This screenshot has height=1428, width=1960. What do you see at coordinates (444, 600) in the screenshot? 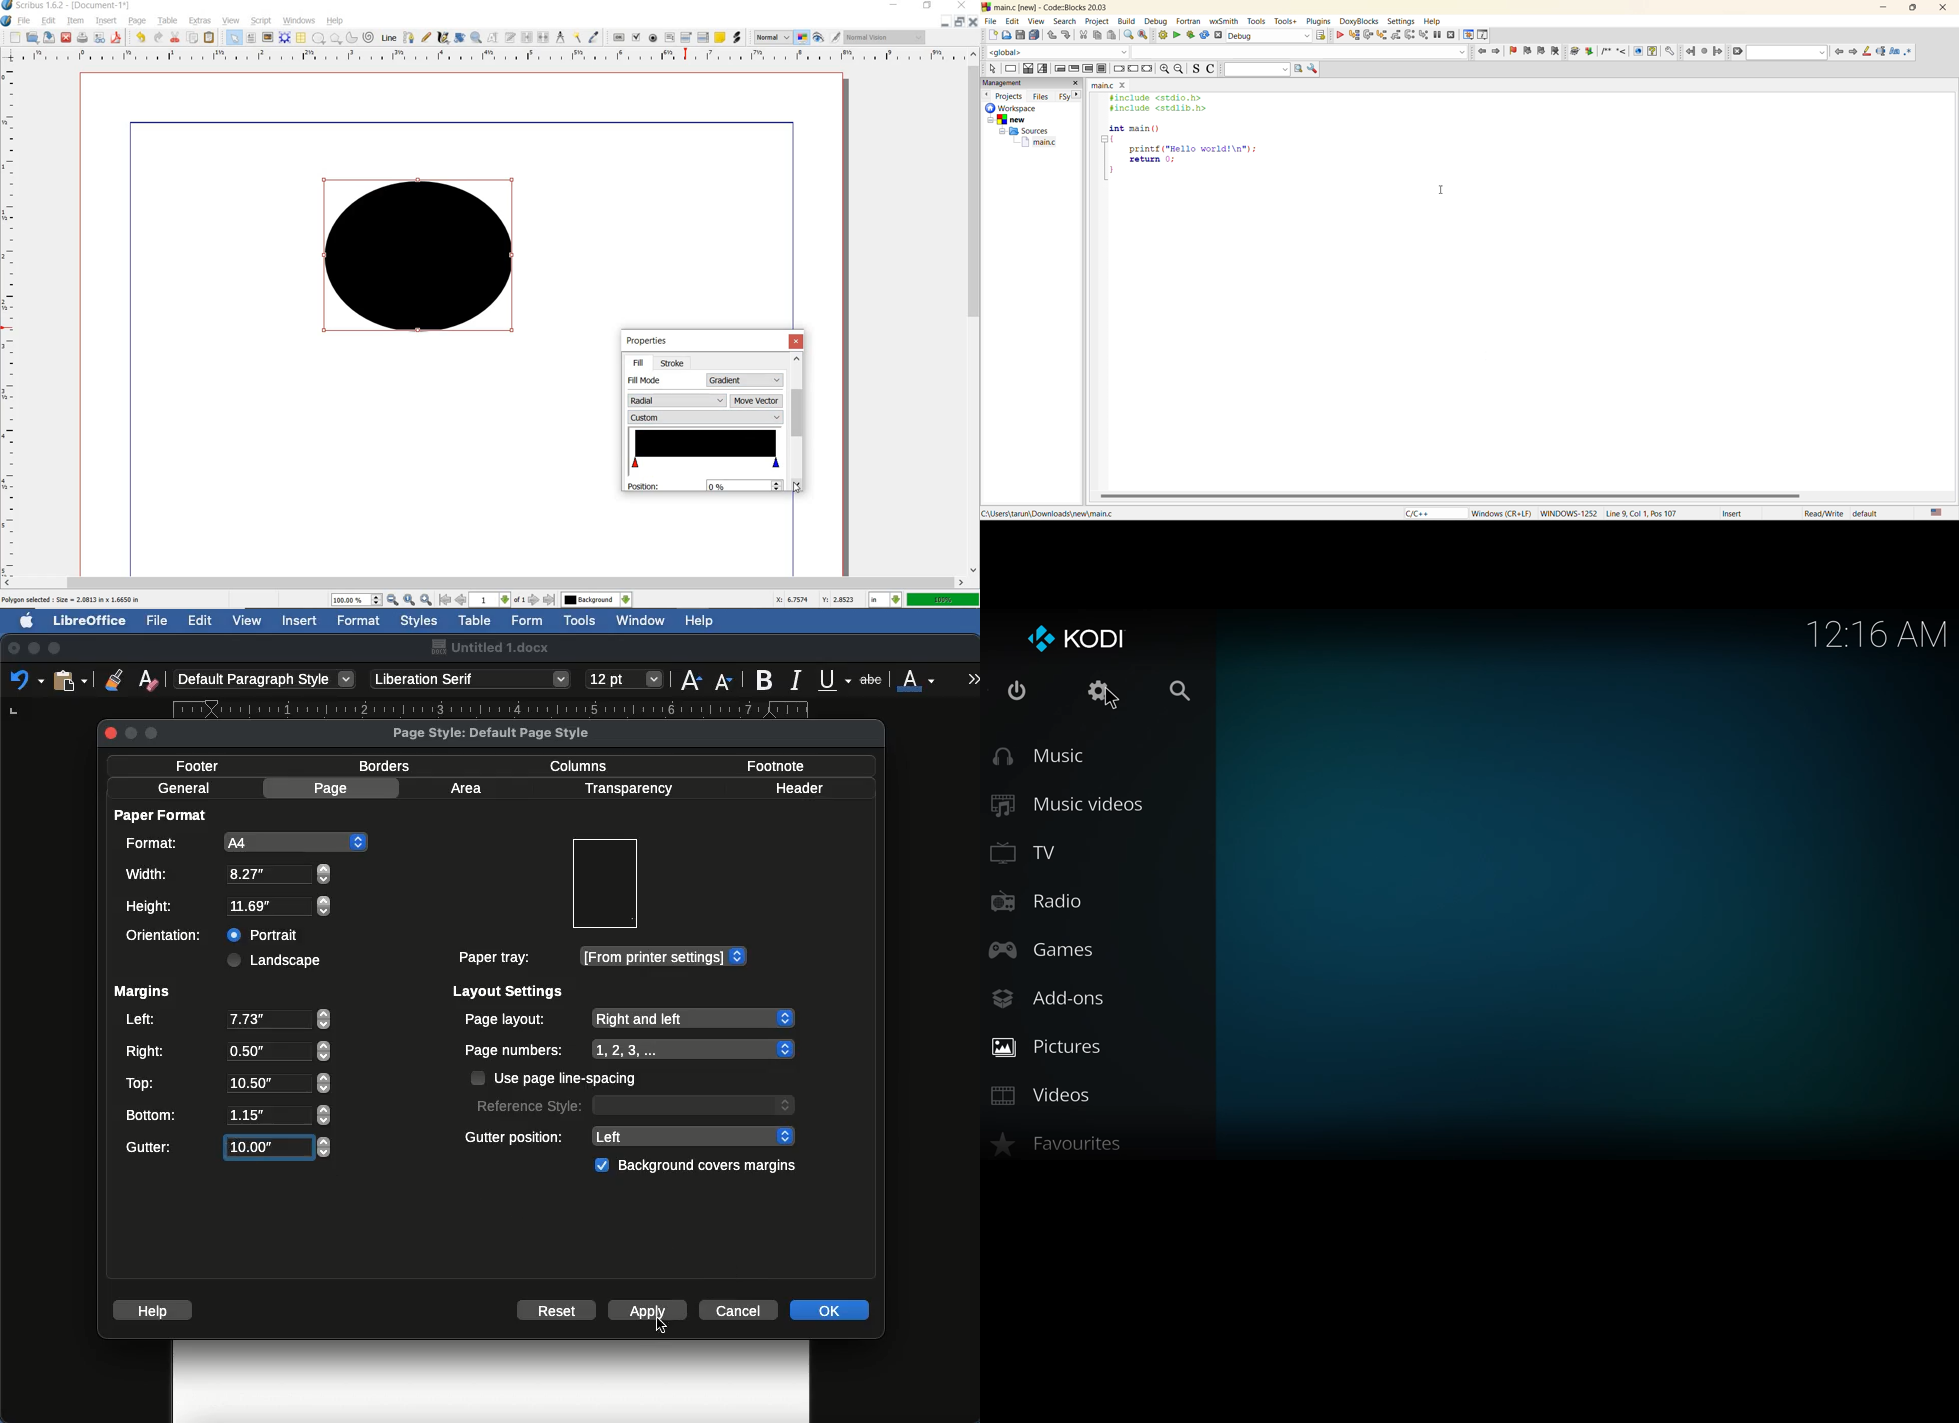
I see `first` at bounding box center [444, 600].